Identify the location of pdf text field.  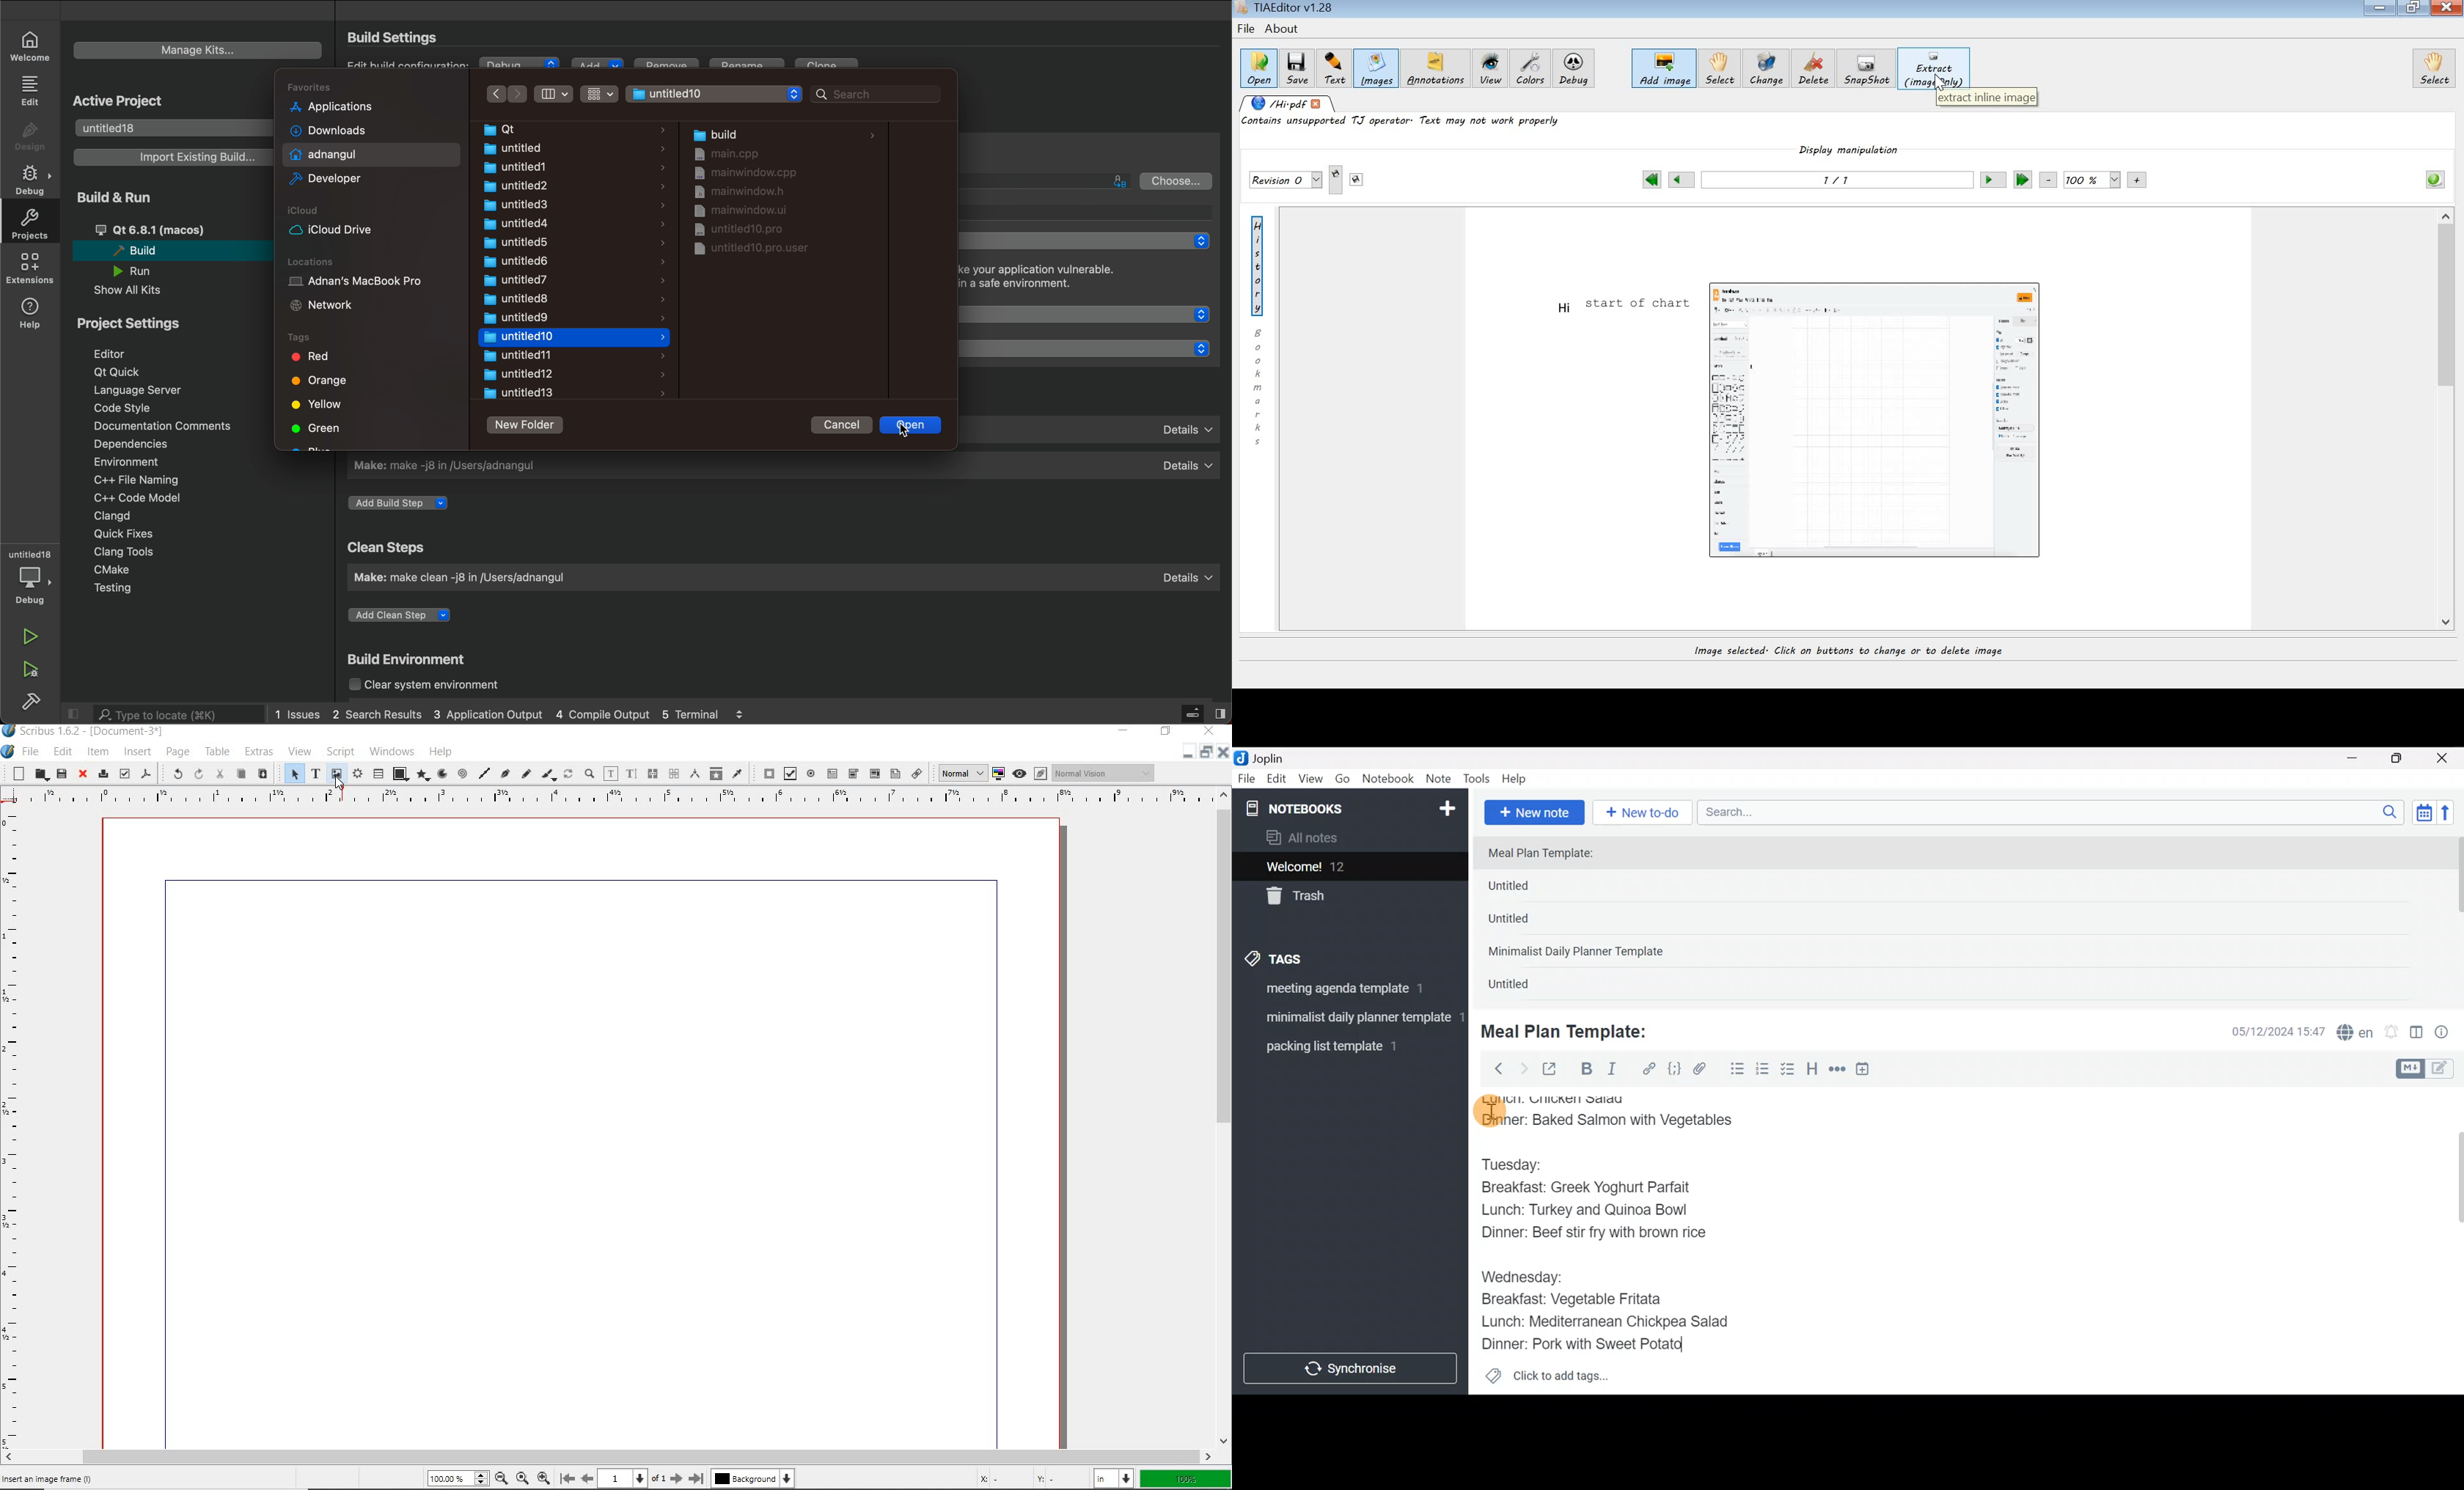
(833, 774).